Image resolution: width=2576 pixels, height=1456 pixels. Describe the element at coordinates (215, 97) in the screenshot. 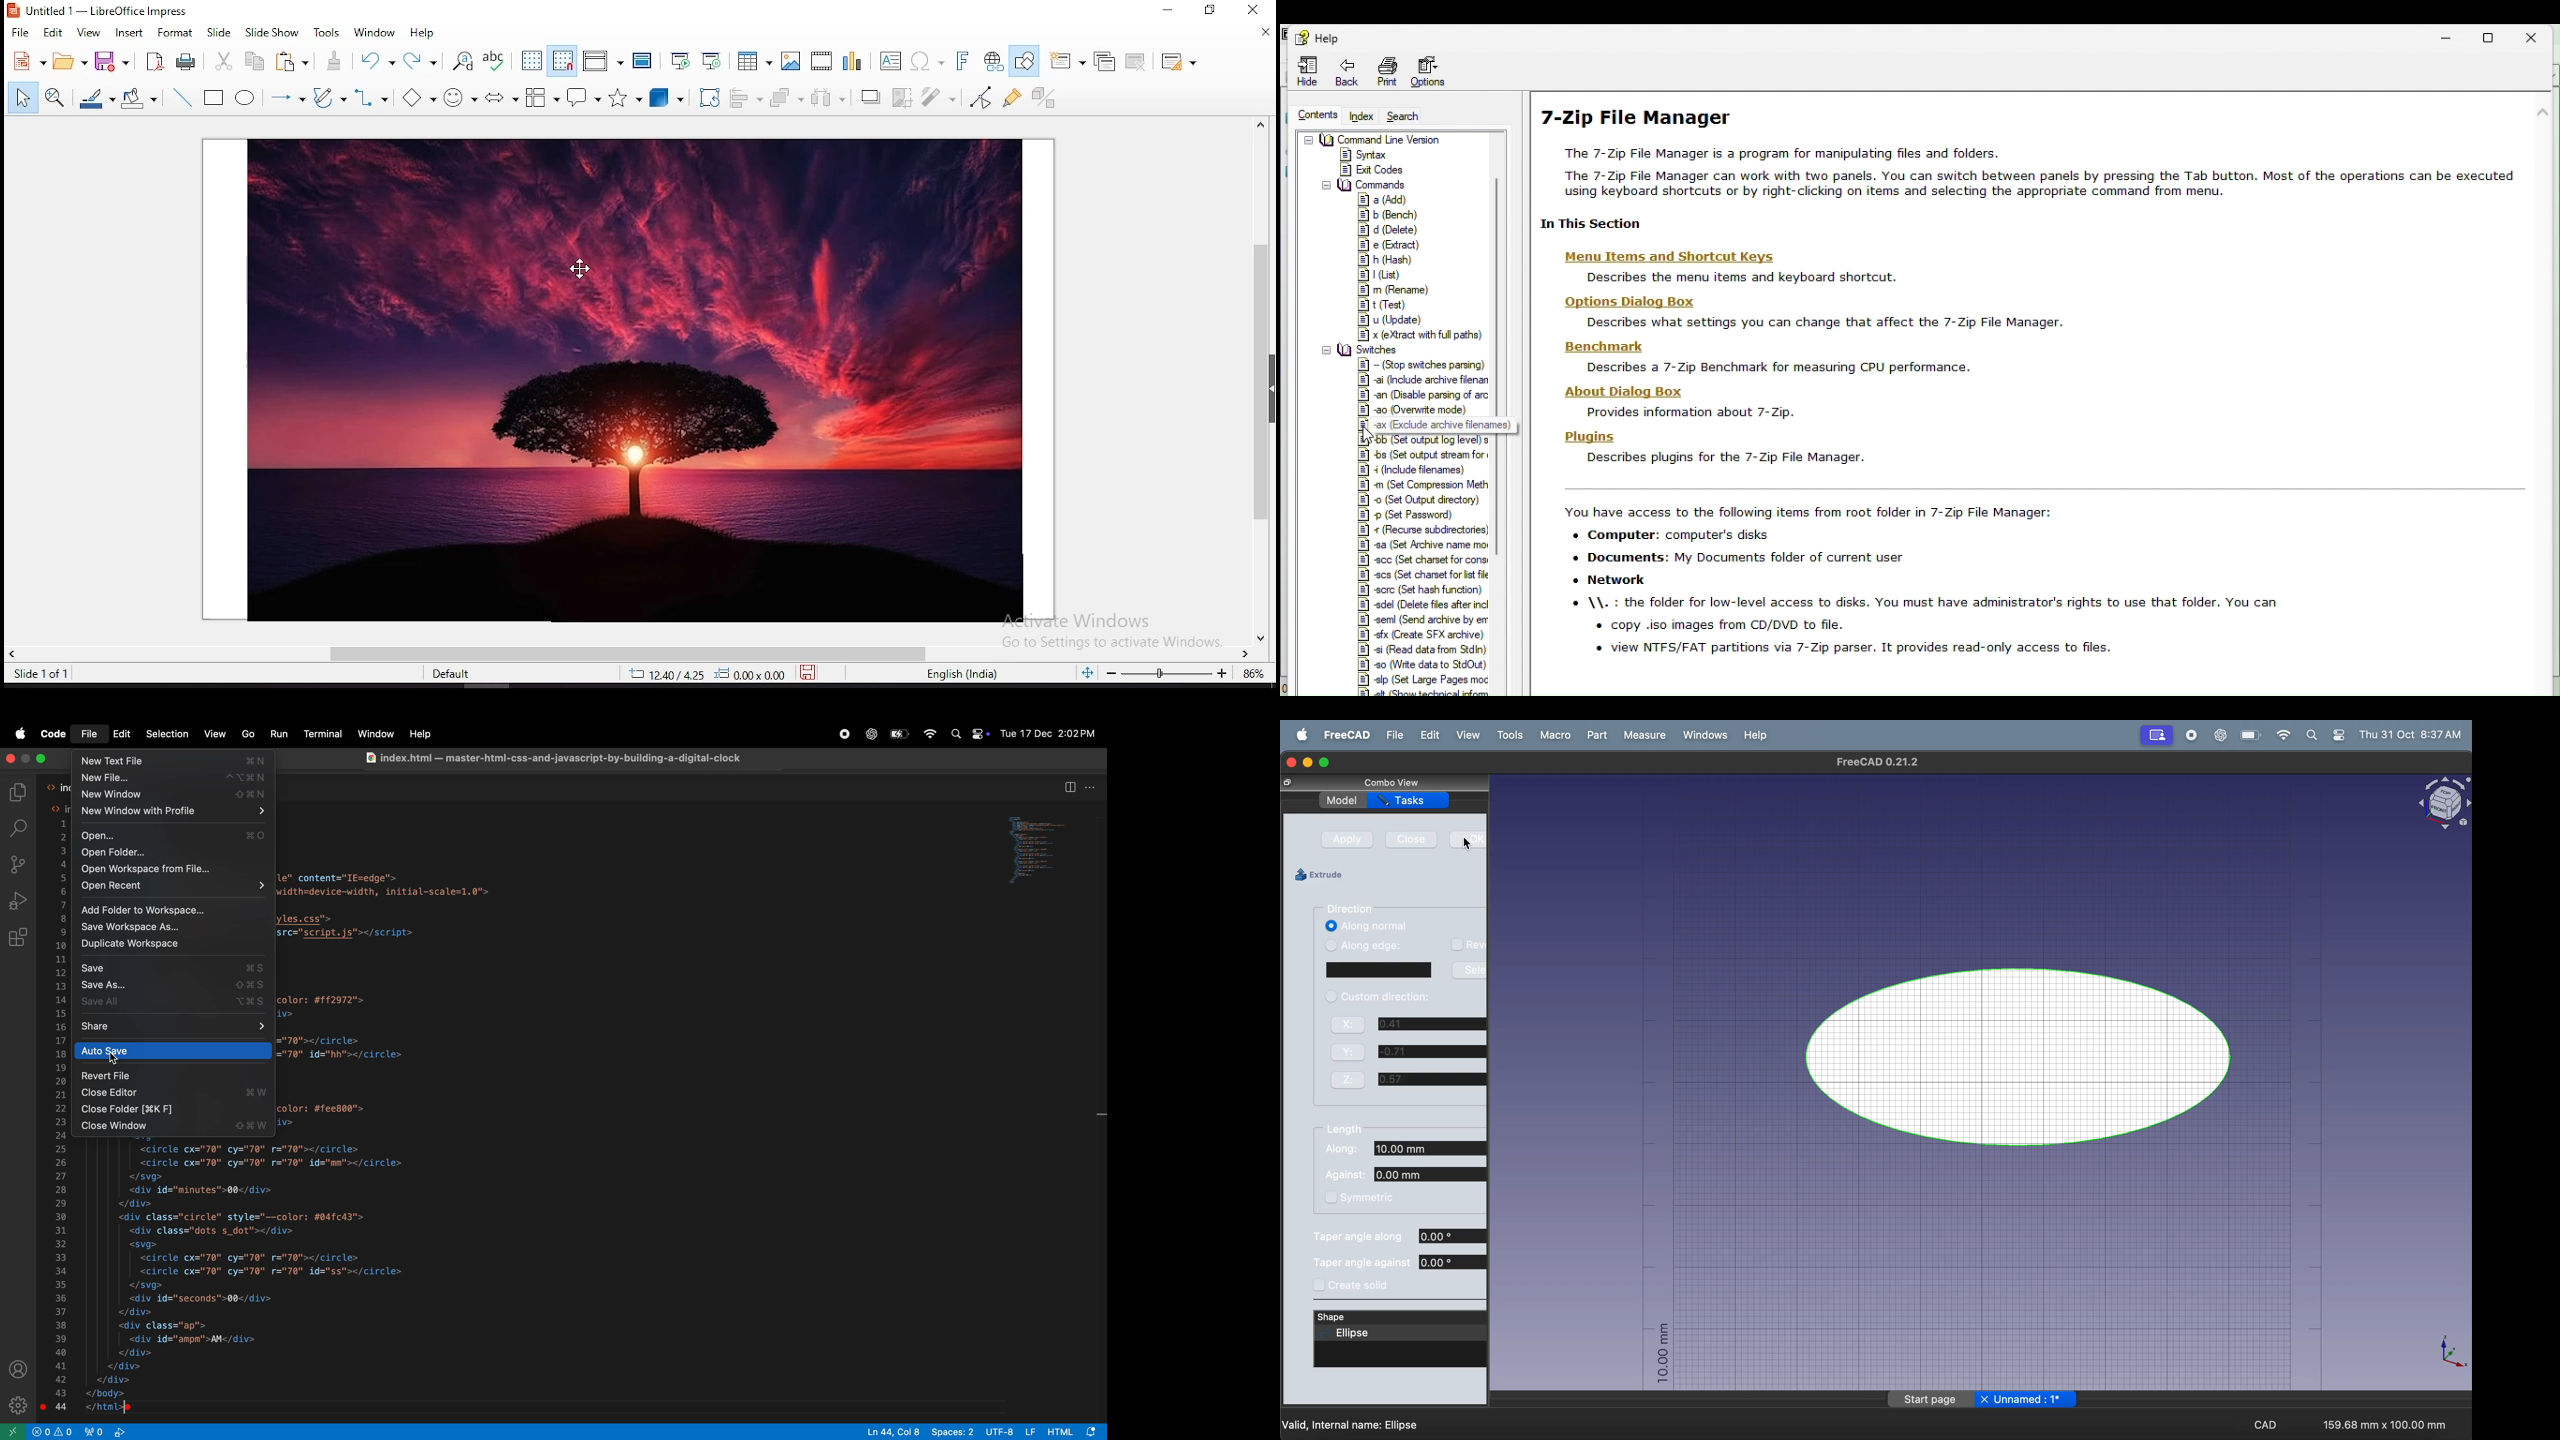

I see `rectangle tool` at that location.